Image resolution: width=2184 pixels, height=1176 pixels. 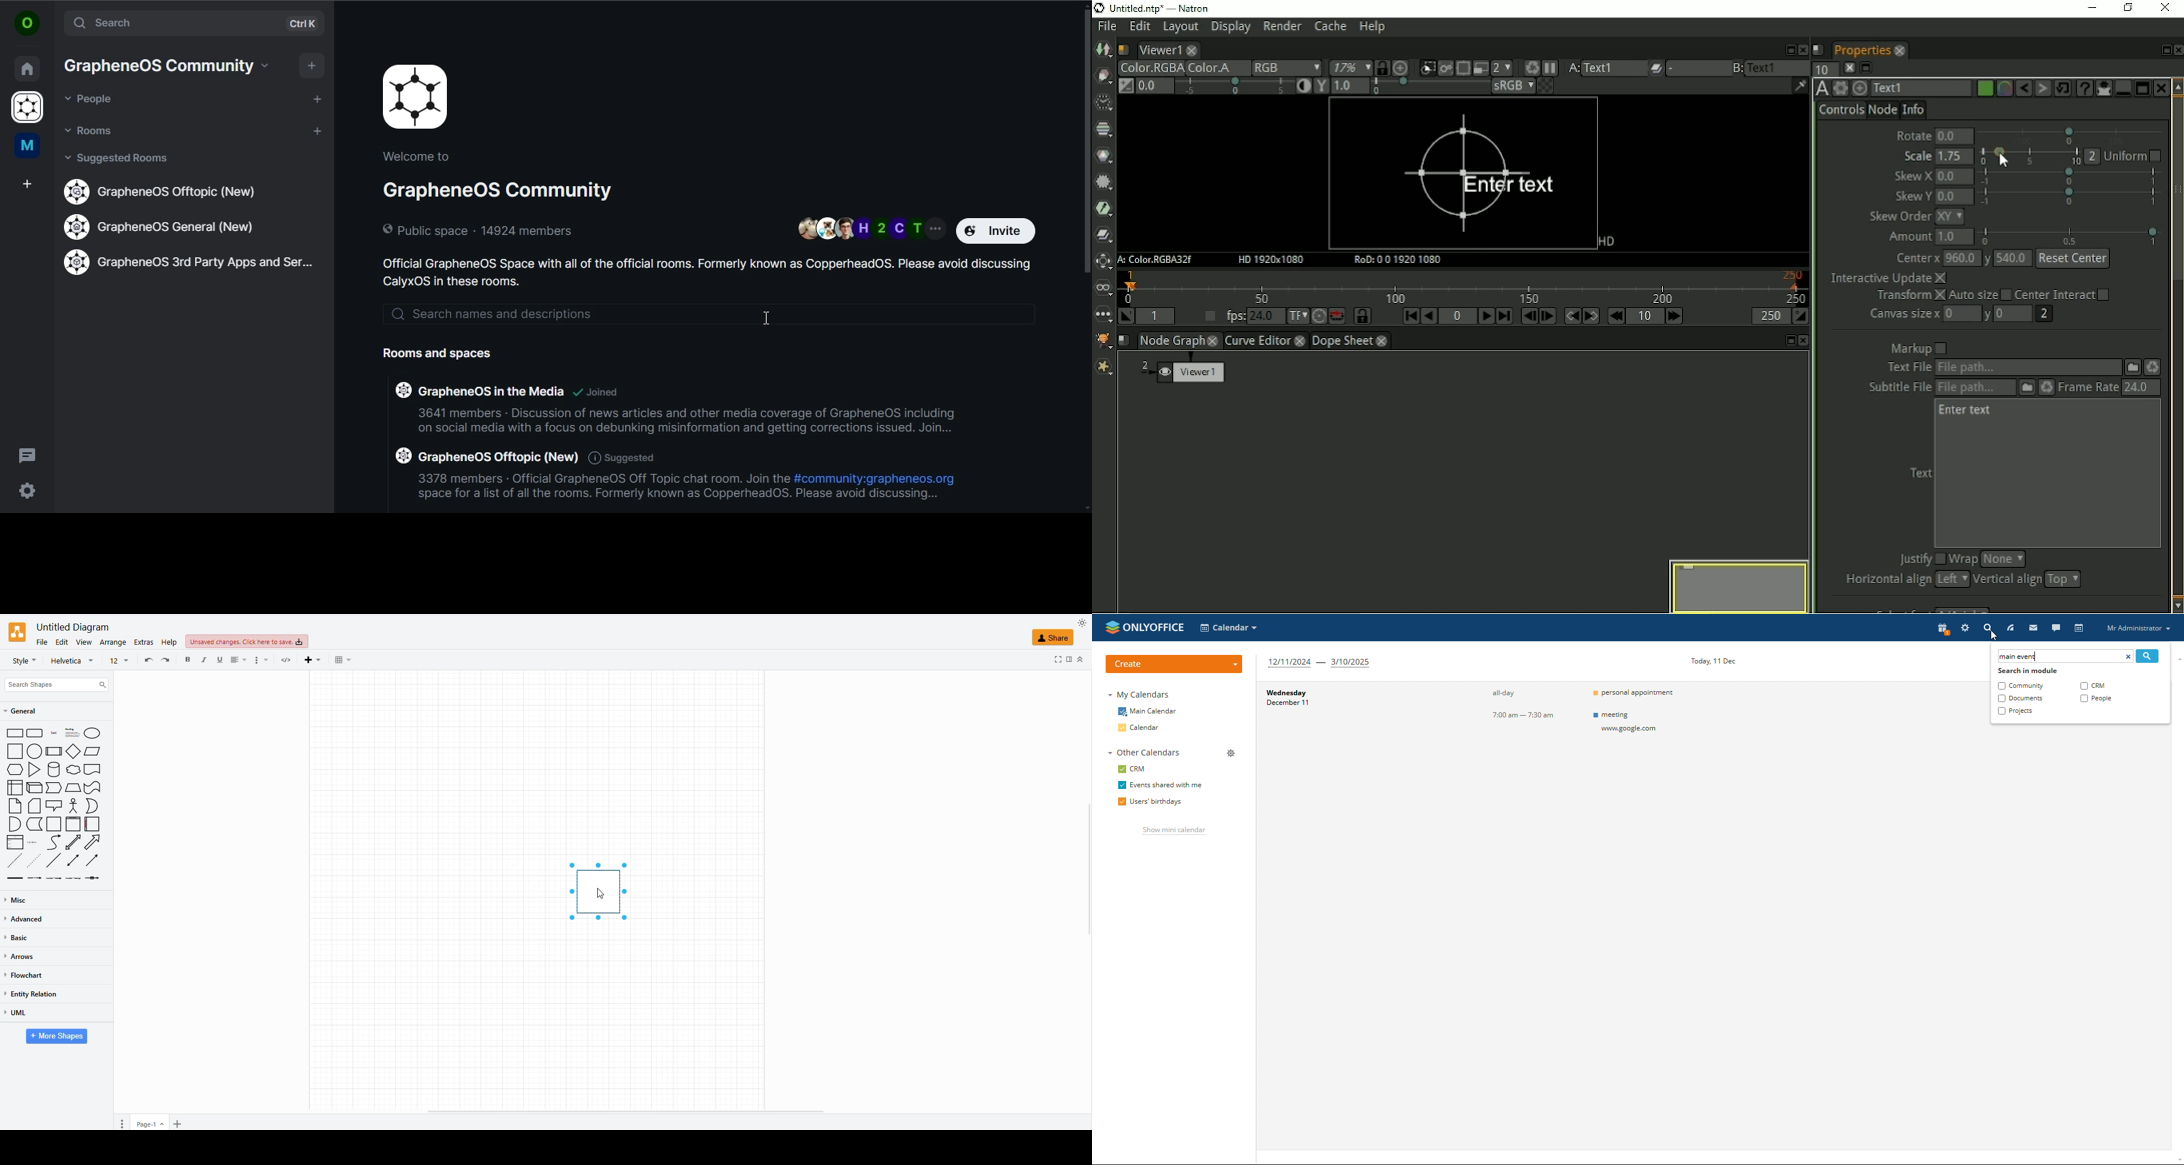 I want to click on welcome to GrapheneOS Community, so click(x=501, y=175).